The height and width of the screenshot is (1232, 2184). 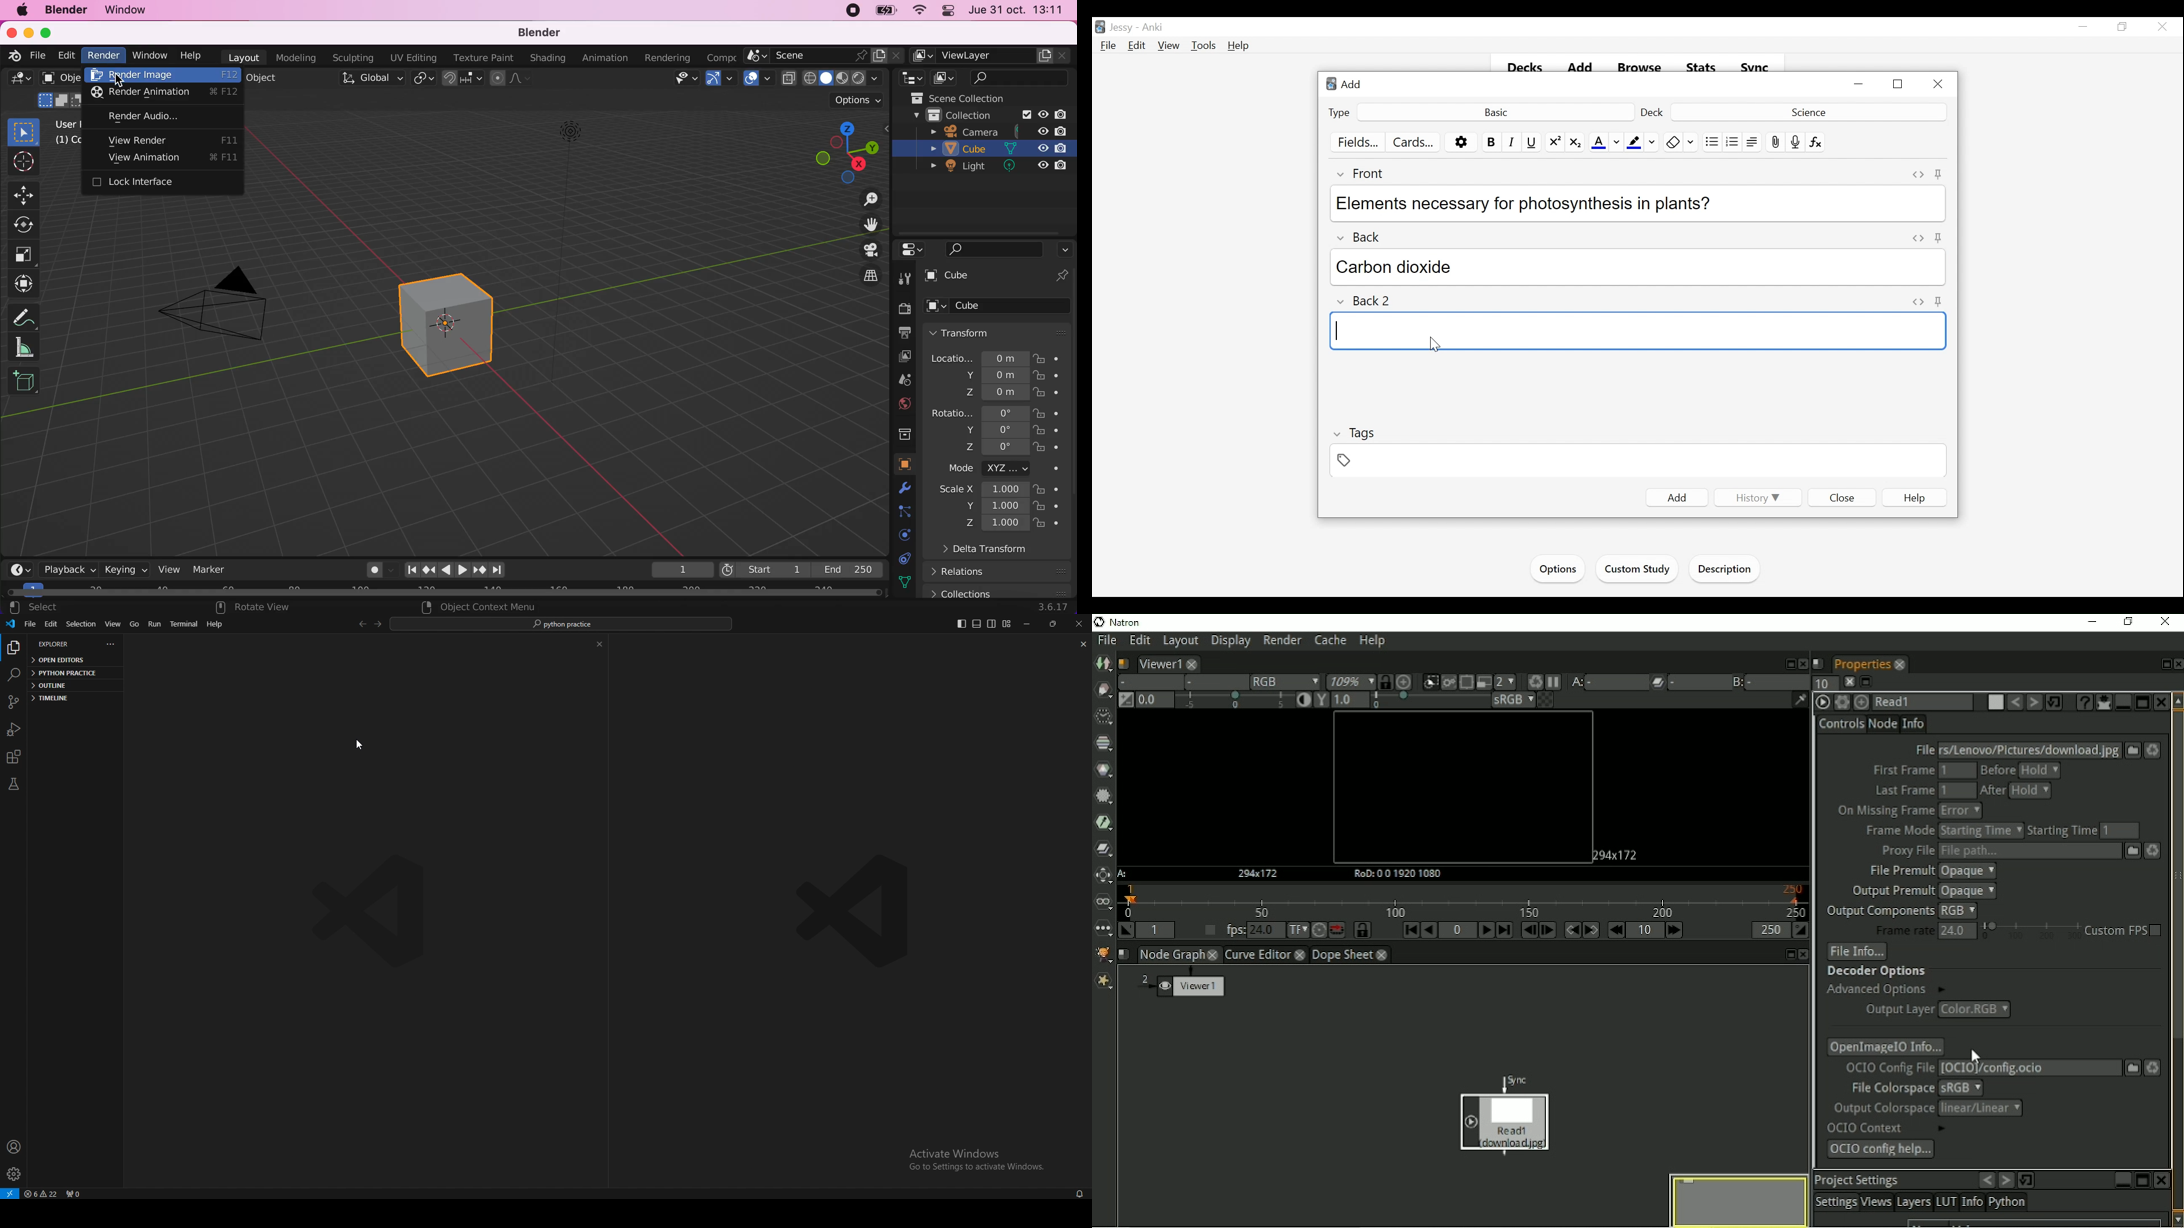 I want to click on Superscript, so click(x=1555, y=143).